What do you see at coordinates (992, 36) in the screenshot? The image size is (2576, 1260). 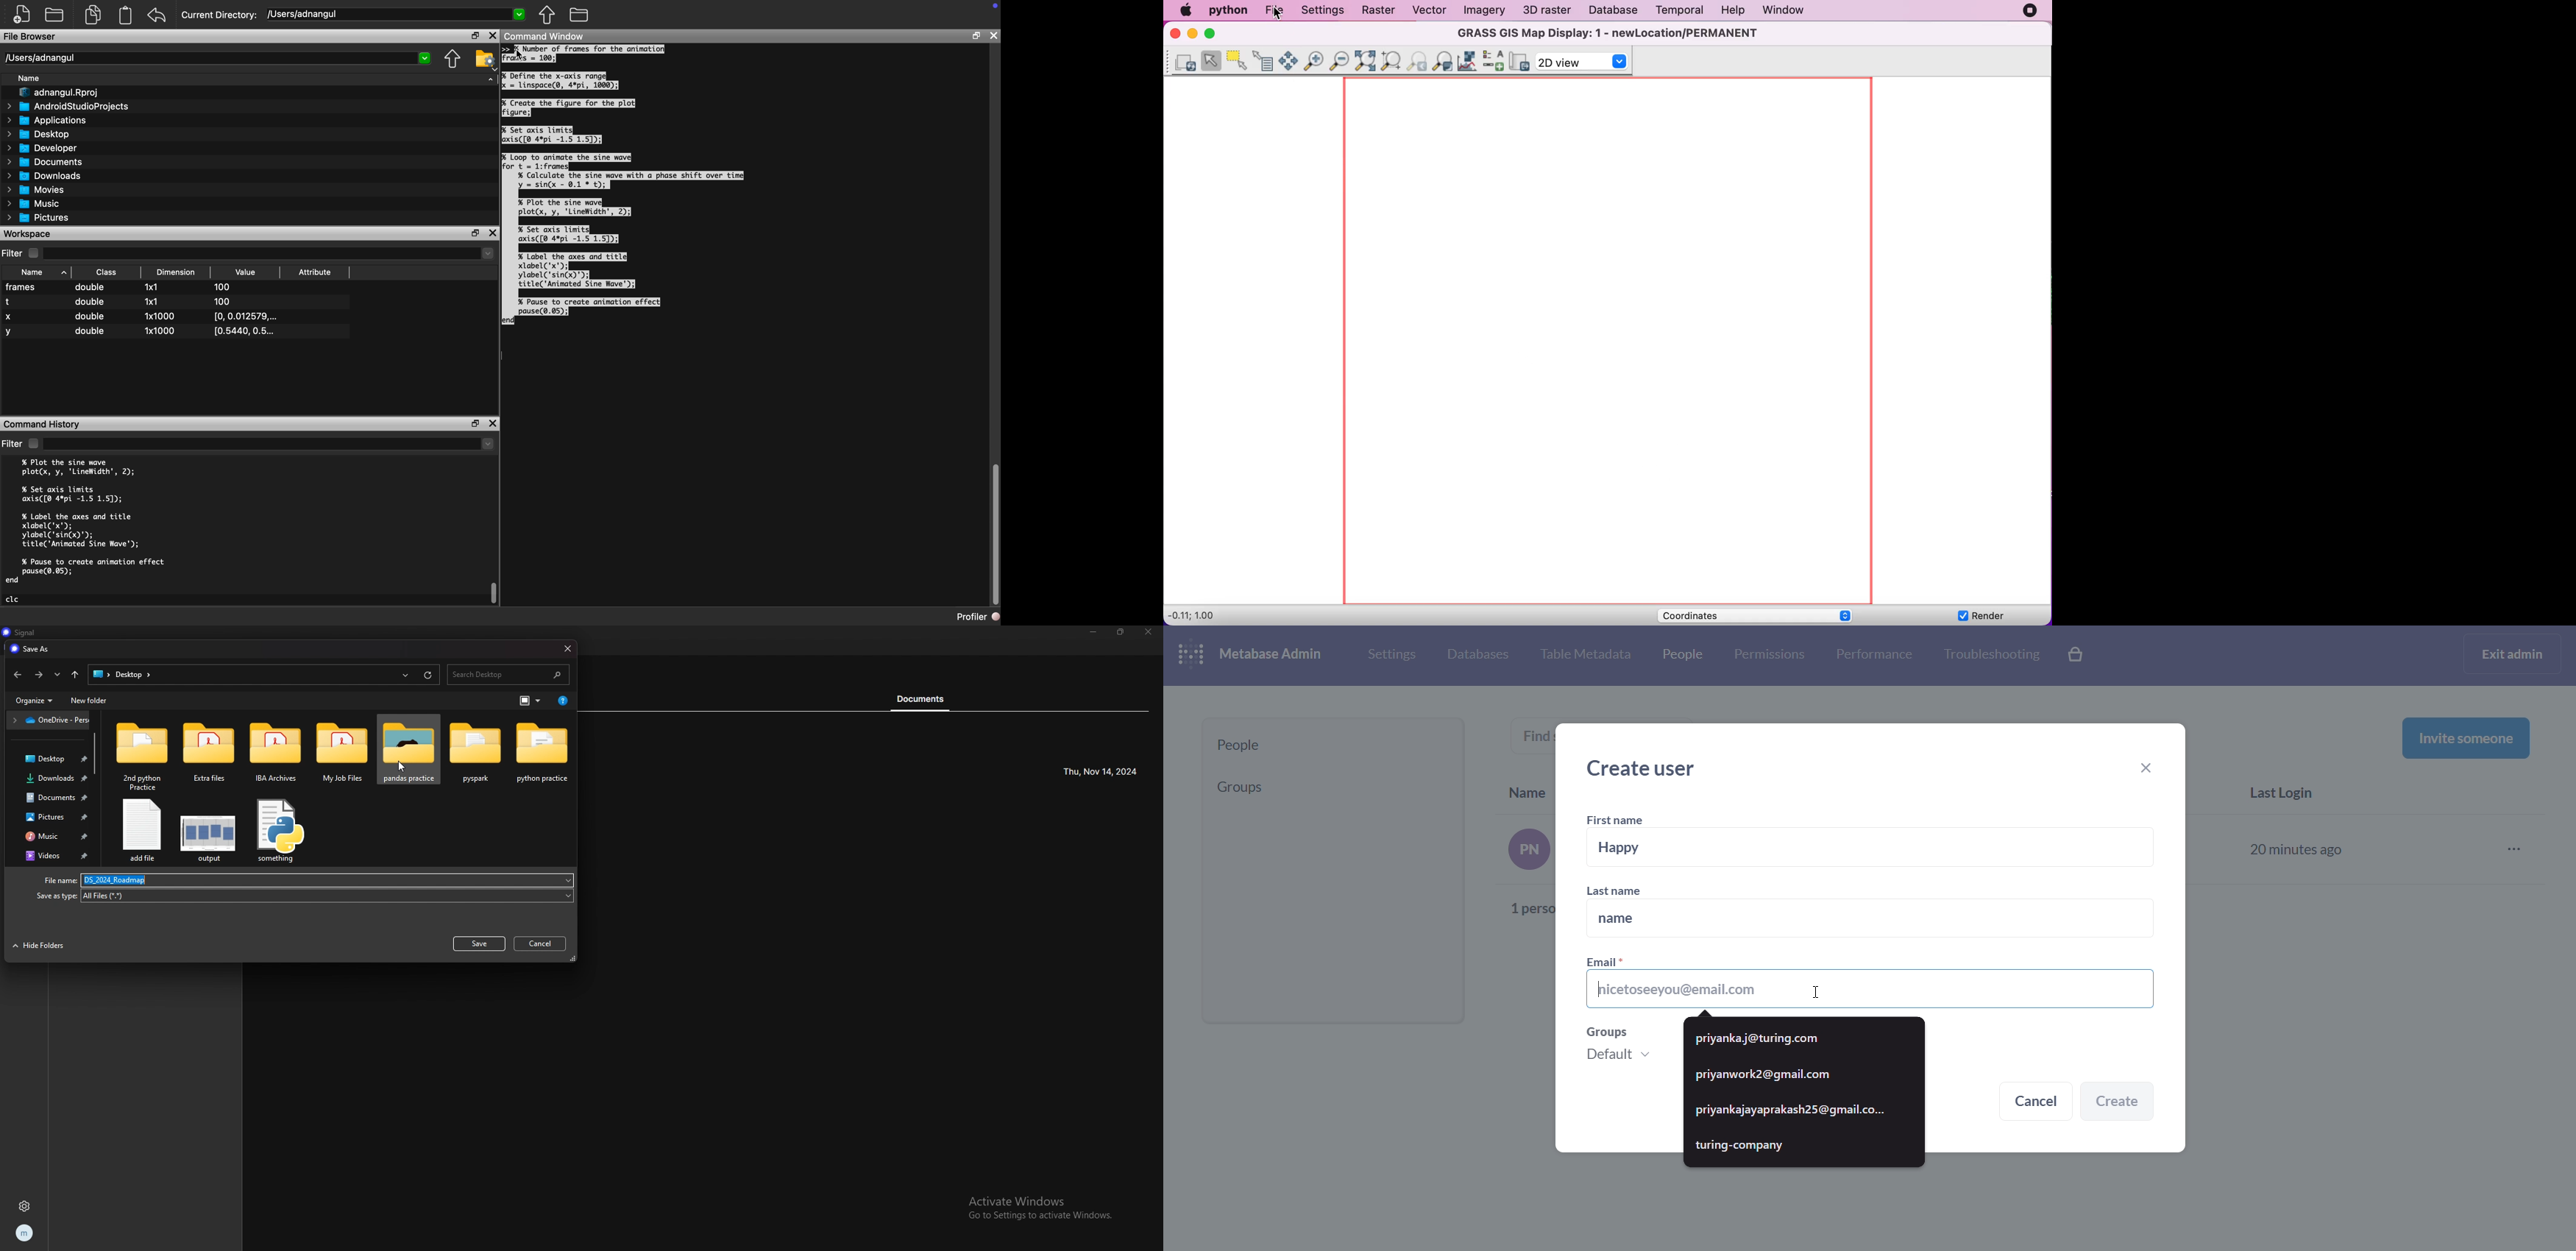 I see `Close` at bounding box center [992, 36].